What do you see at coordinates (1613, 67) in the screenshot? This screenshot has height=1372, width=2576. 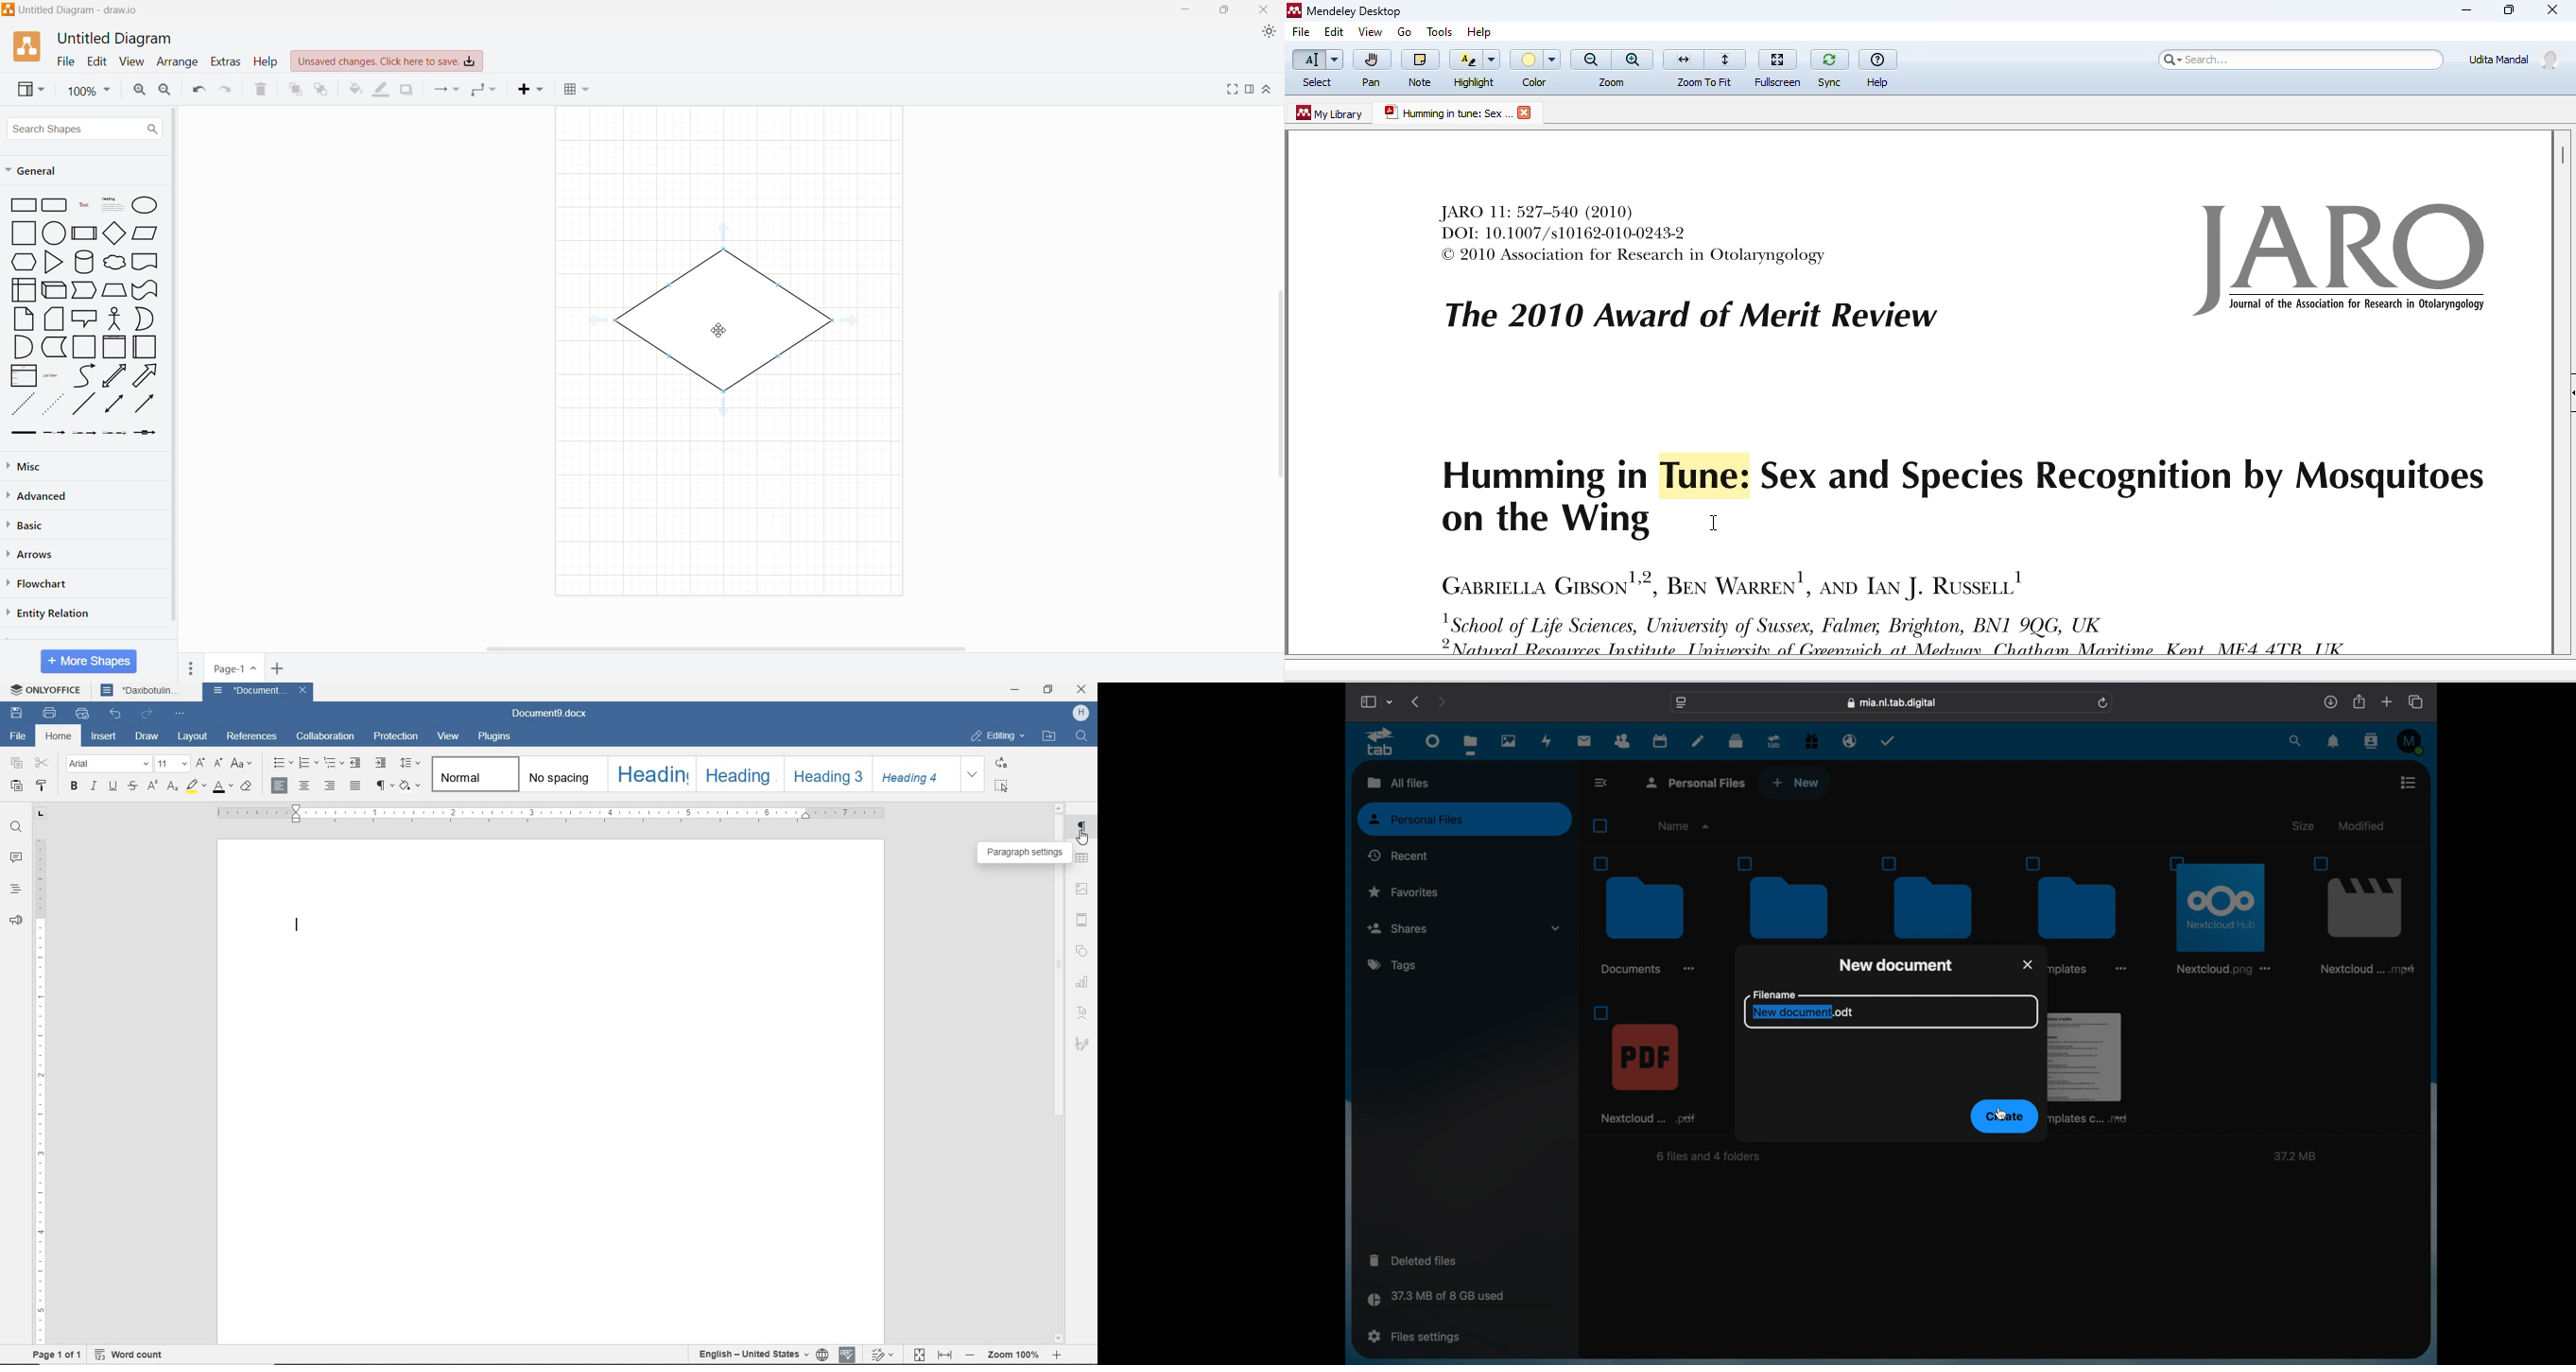 I see `zoom` at bounding box center [1613, 67].